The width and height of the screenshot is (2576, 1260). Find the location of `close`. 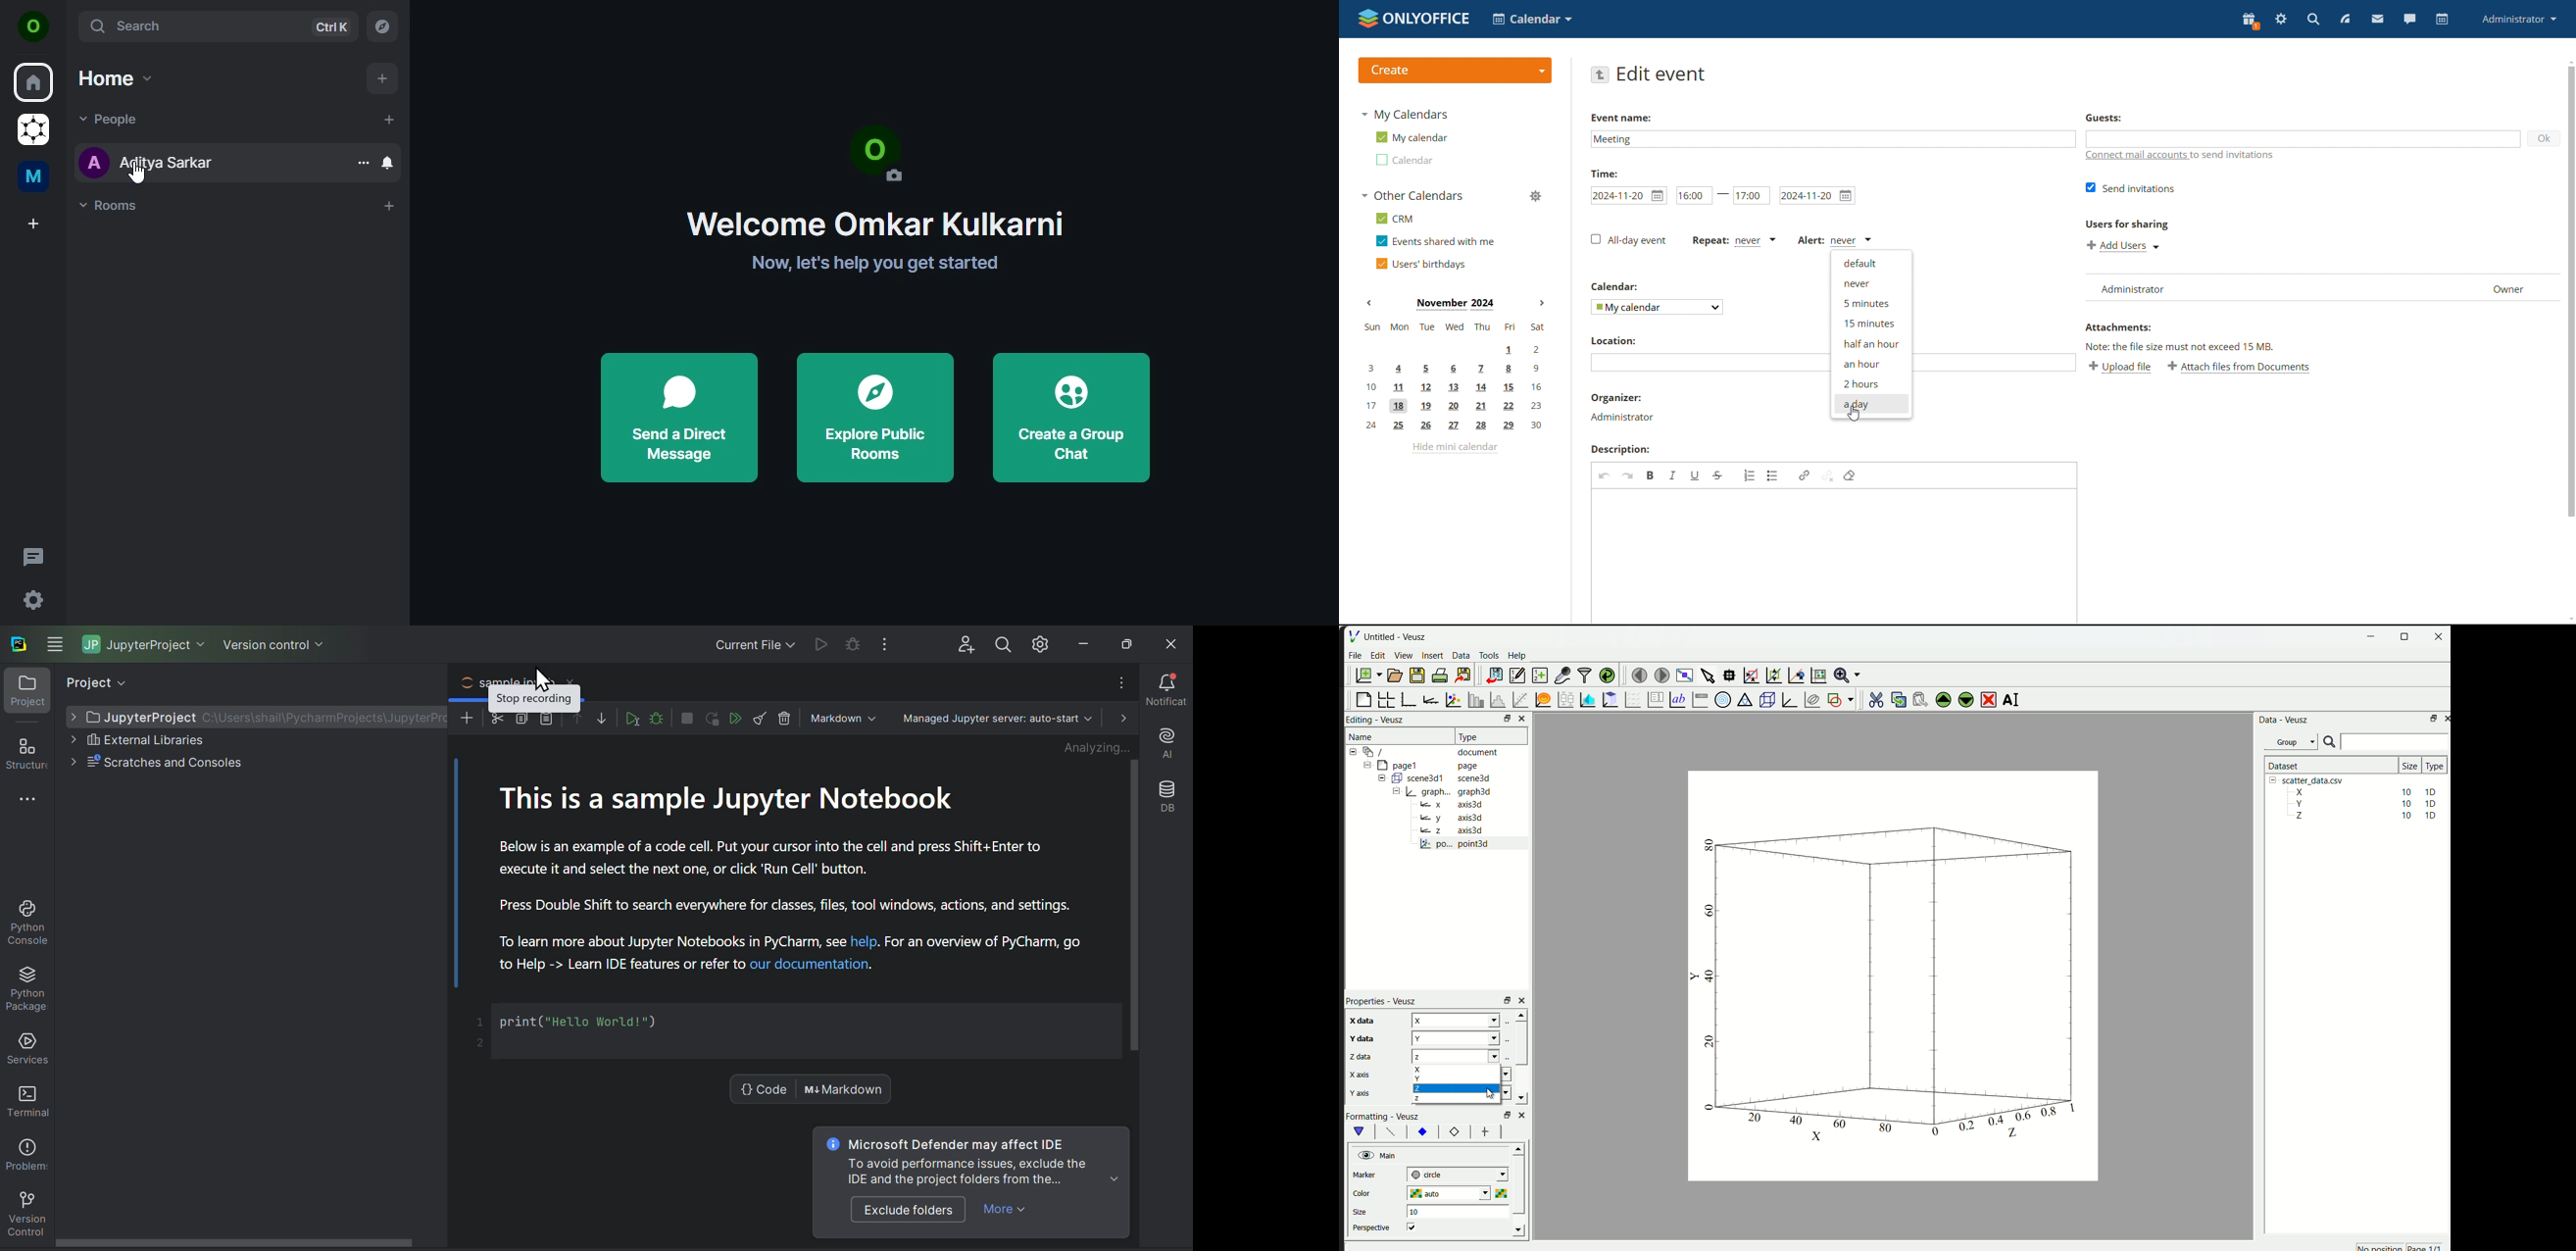

close is located at coordinates (1523, 1114).